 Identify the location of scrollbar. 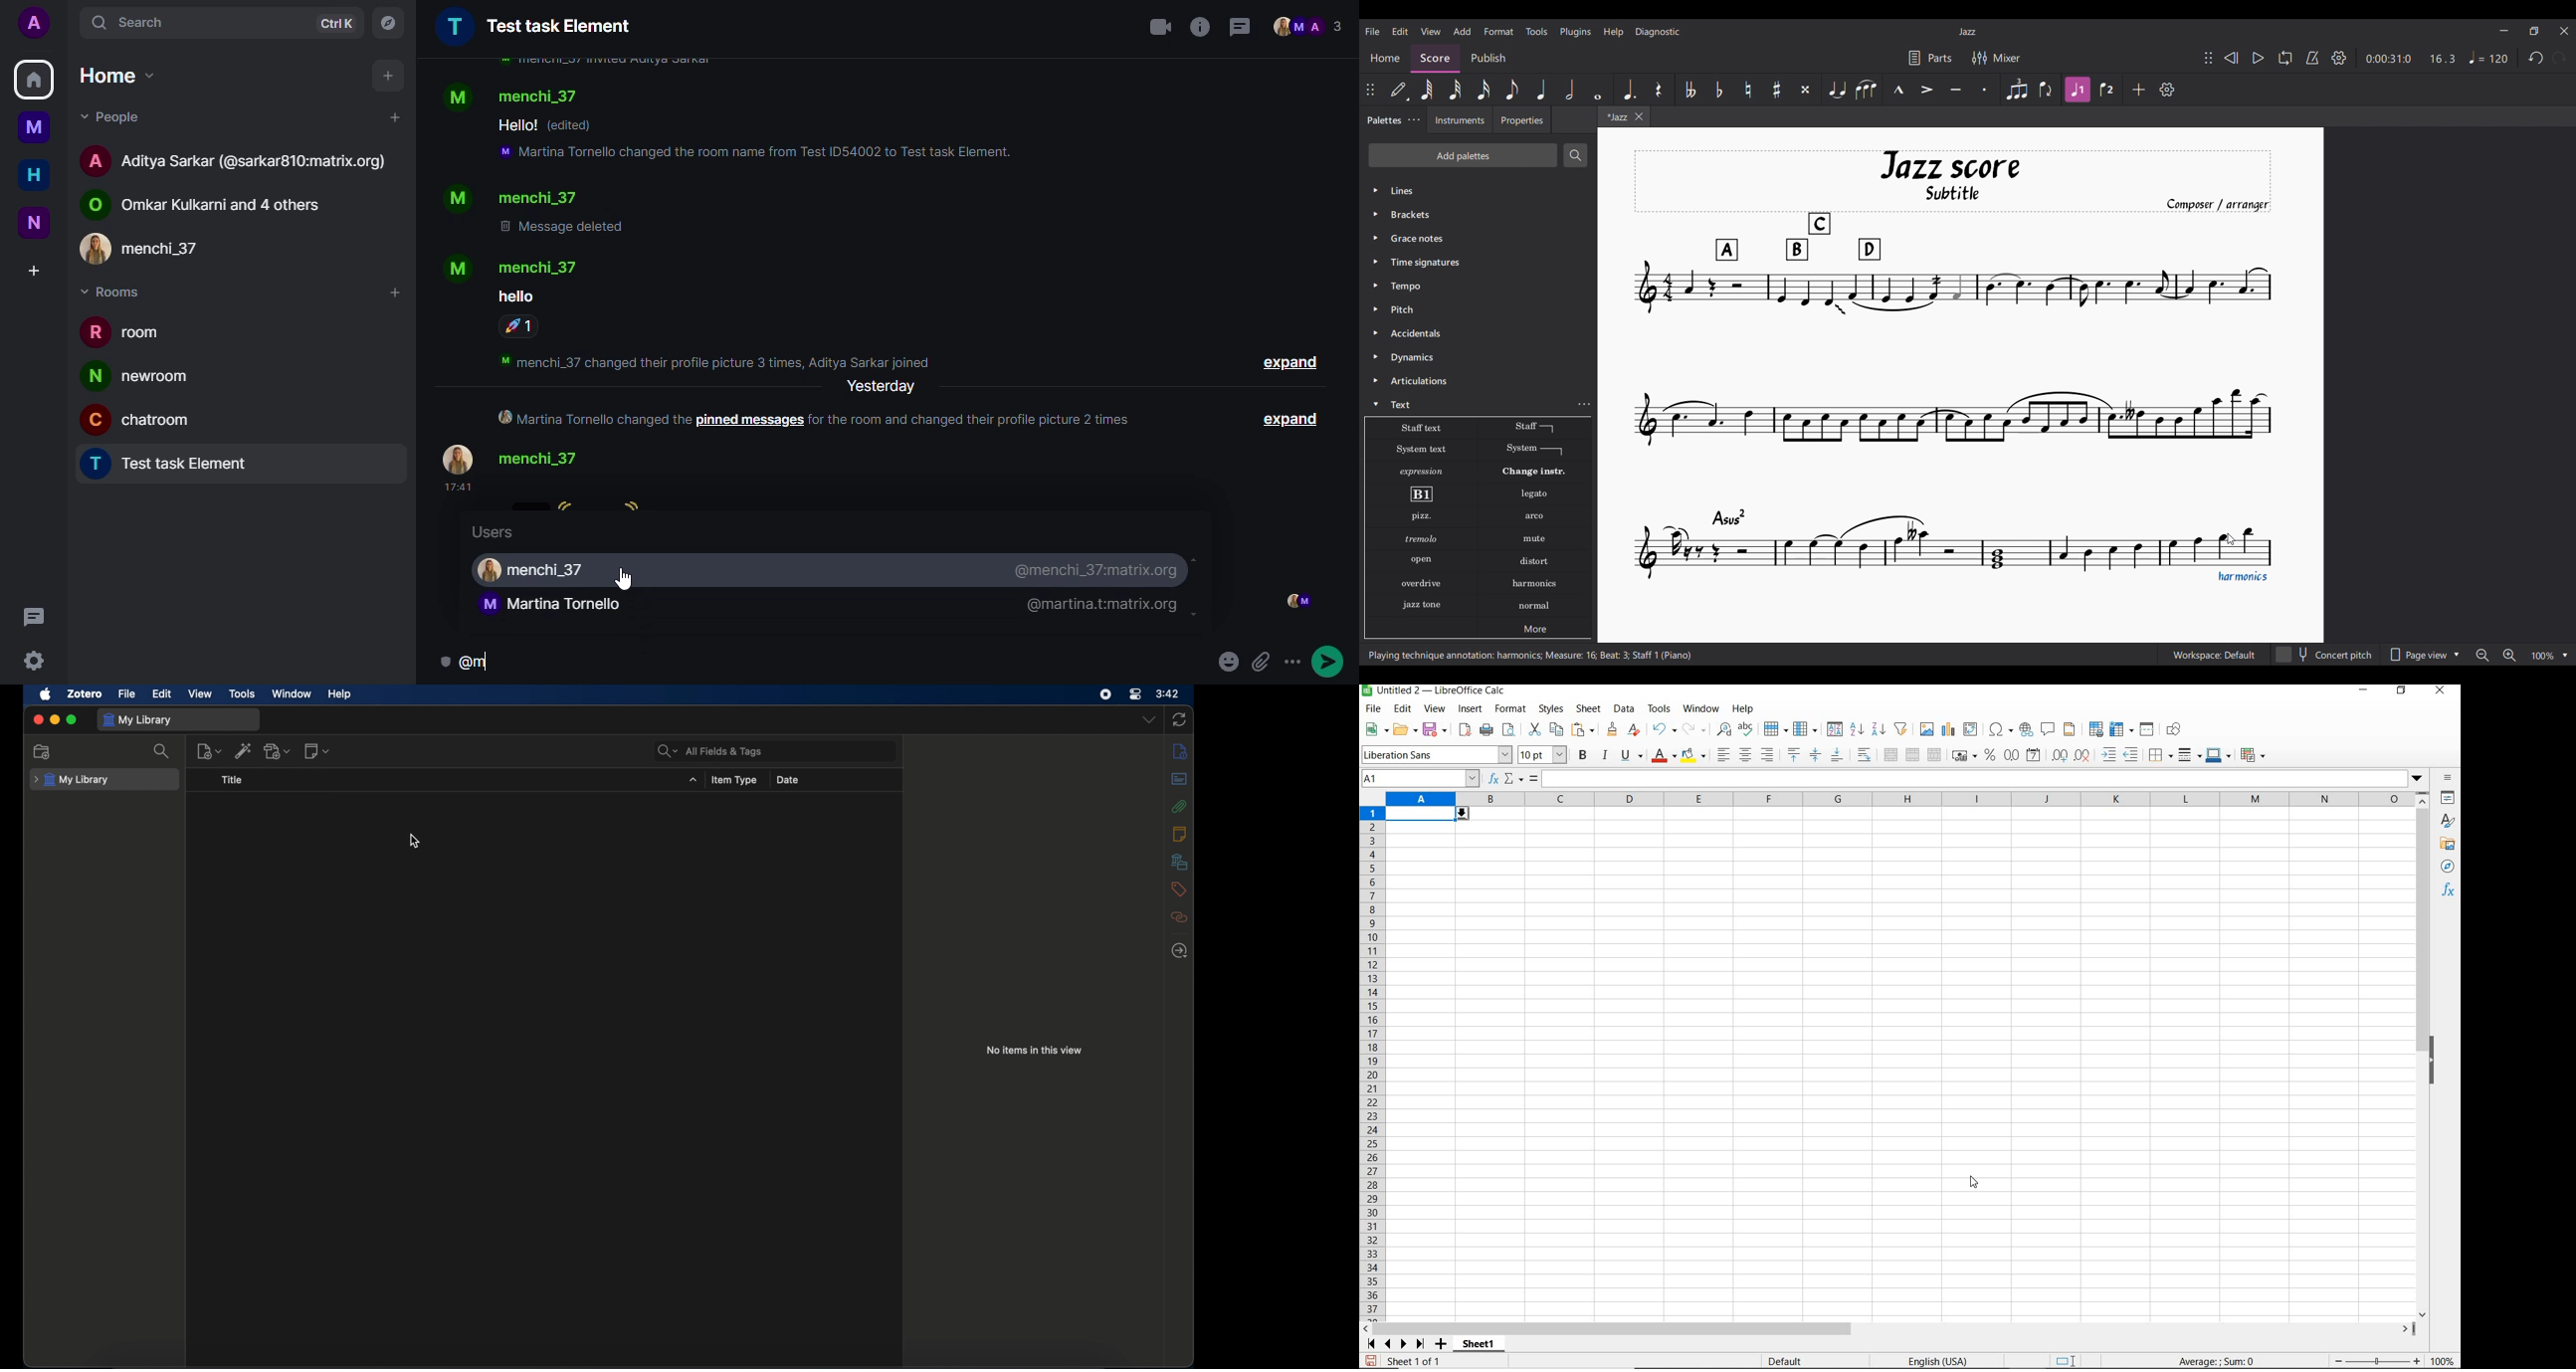
(2424, 1055).